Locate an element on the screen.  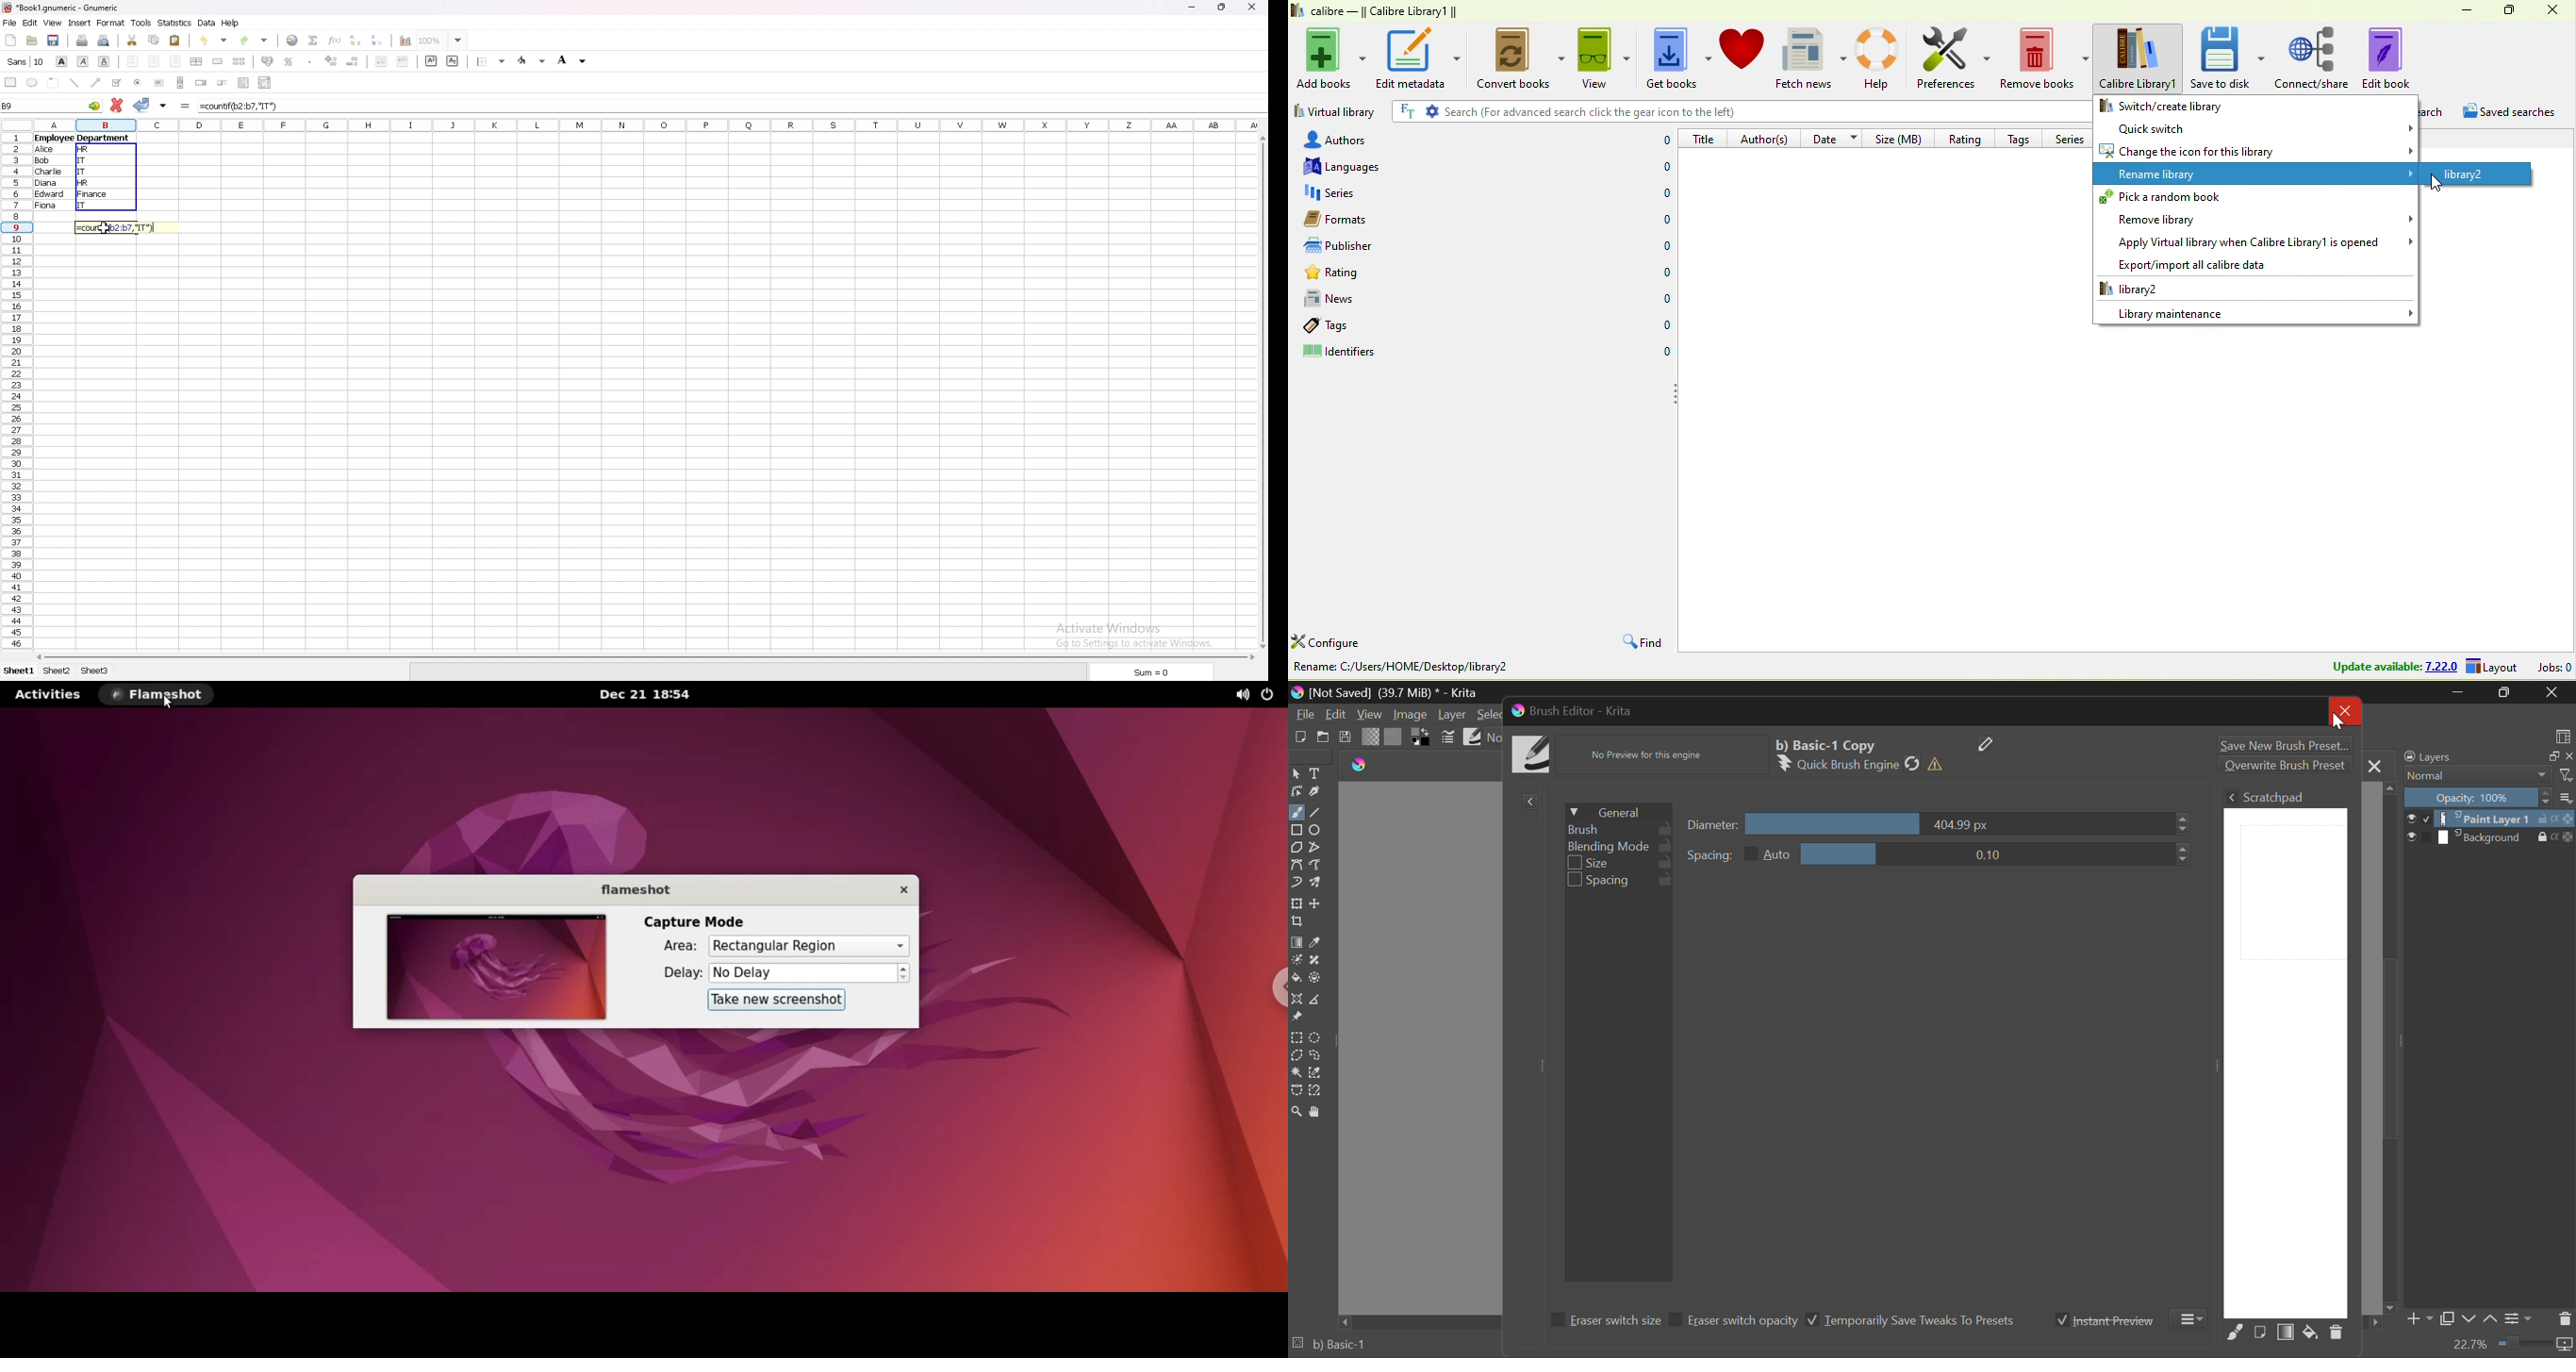
border is located at coordinates (492, 61).